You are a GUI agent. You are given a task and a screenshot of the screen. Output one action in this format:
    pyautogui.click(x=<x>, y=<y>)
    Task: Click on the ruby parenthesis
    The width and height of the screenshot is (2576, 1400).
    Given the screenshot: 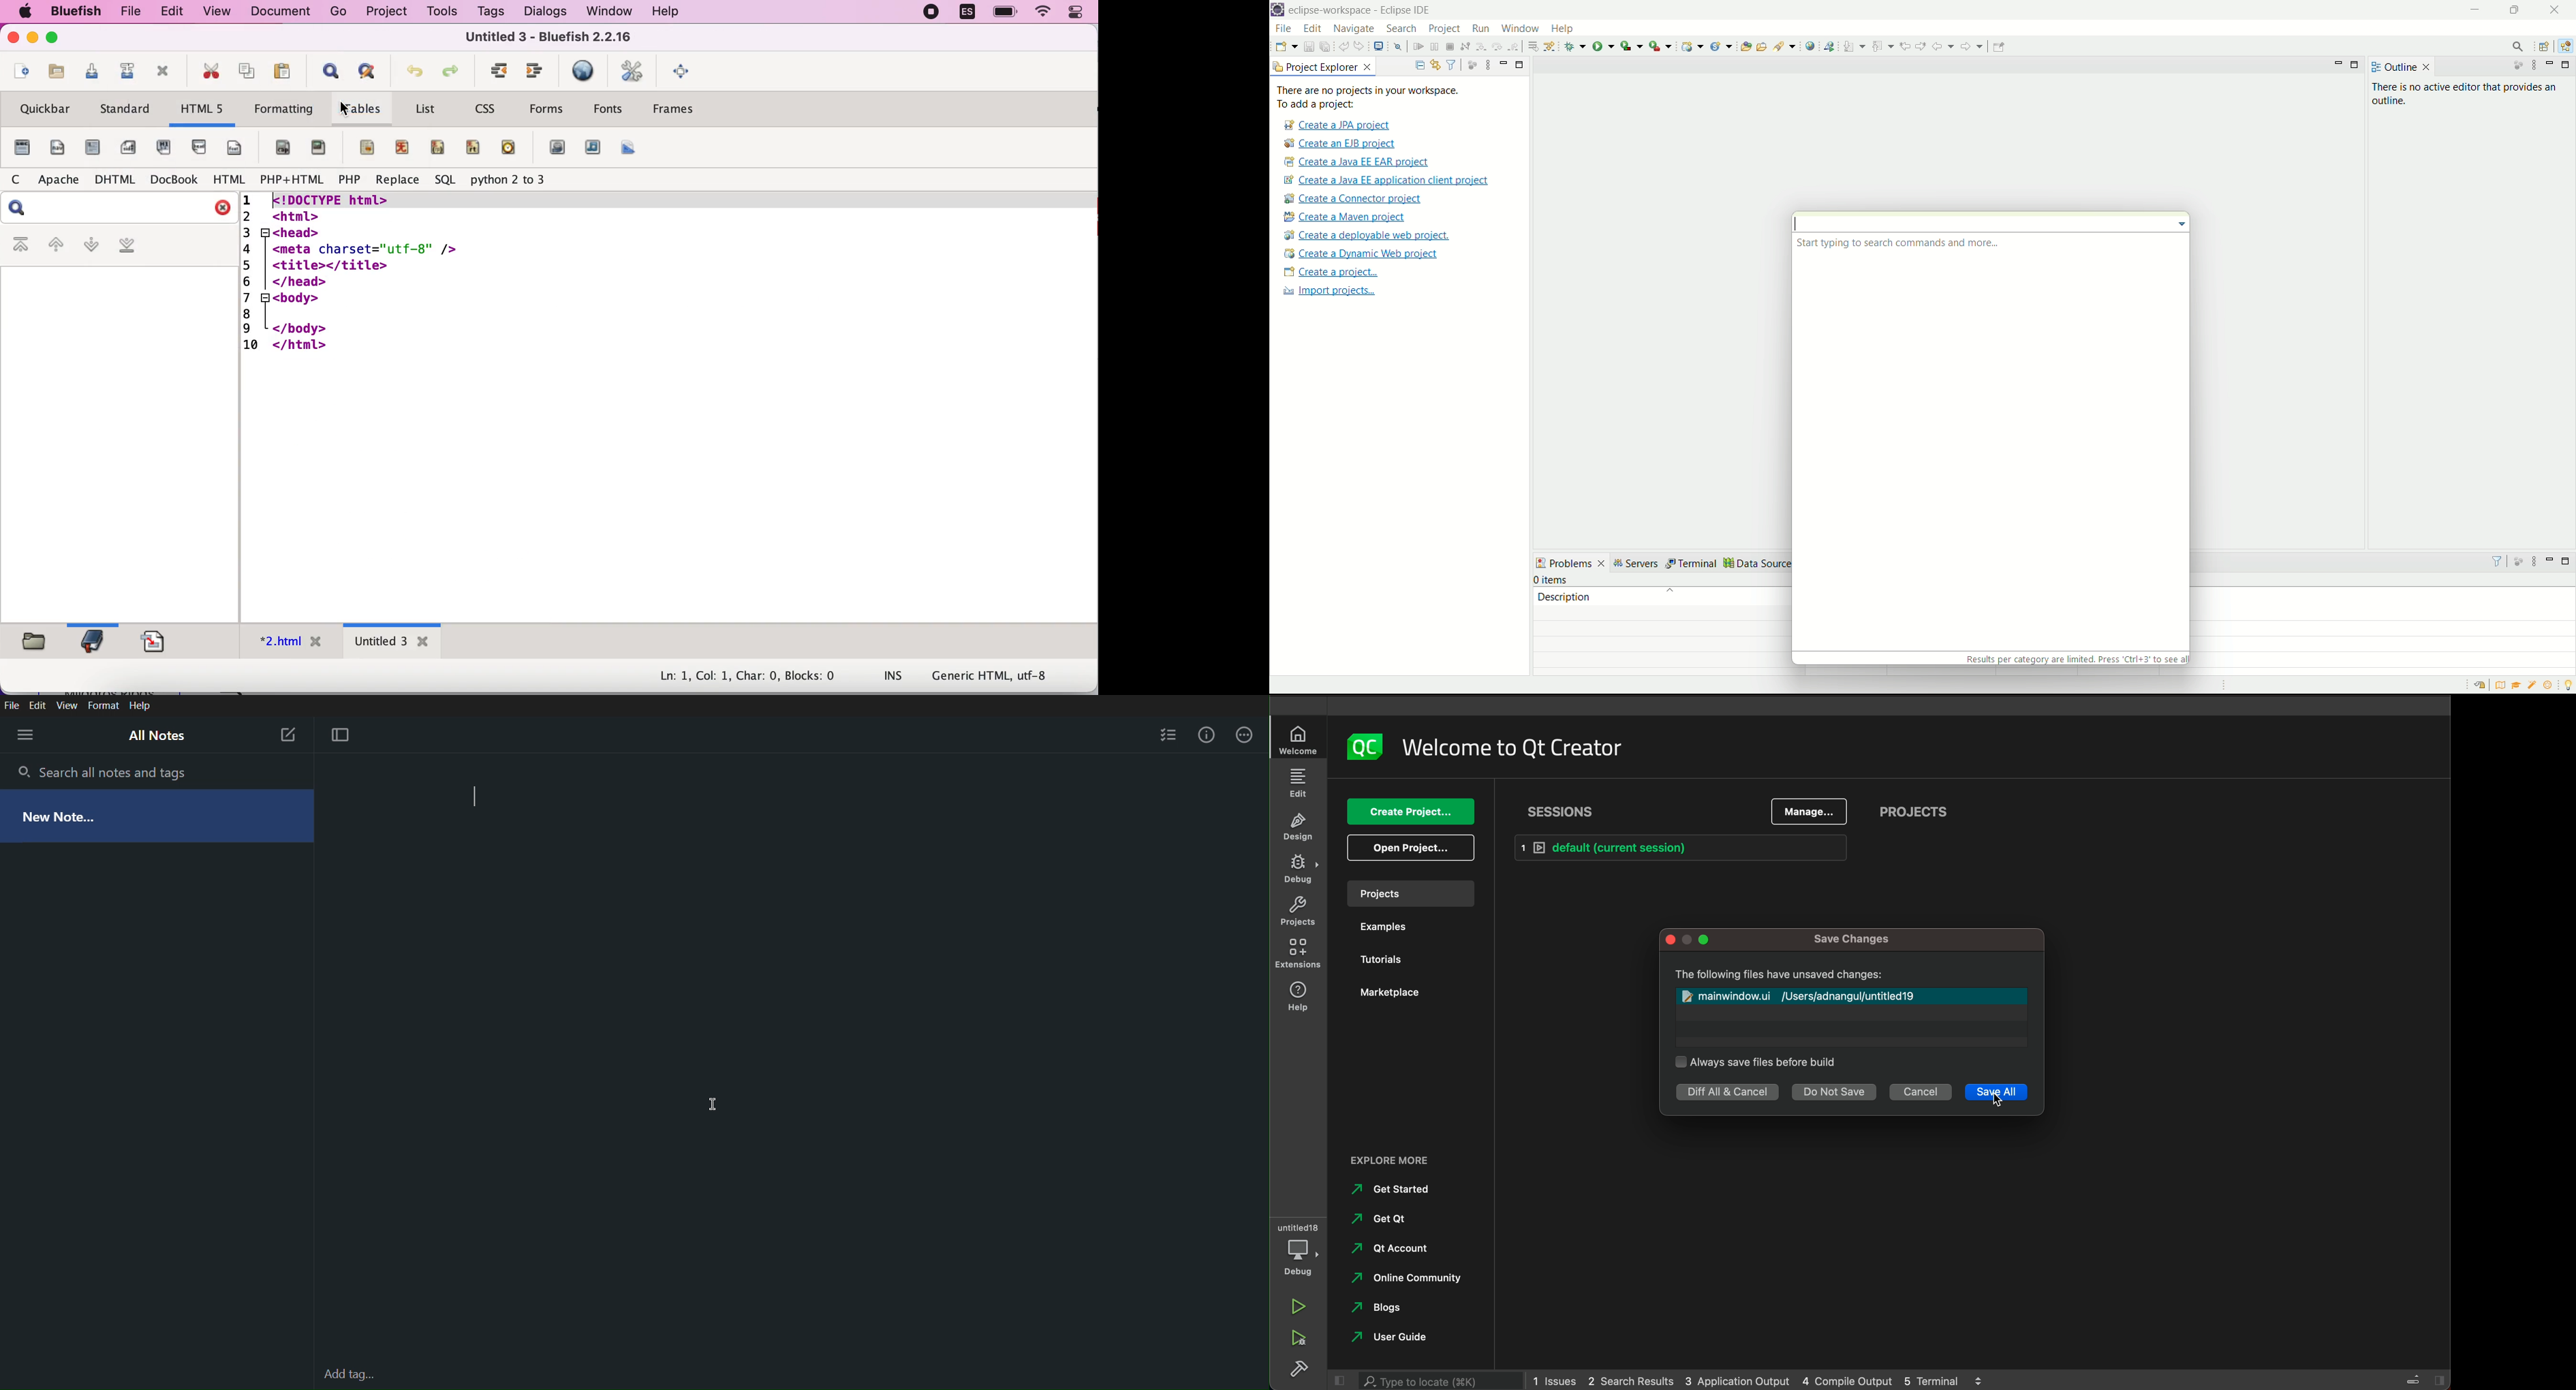 What is the action you would take?
    pyautogui.click(x=437, y=147)
    